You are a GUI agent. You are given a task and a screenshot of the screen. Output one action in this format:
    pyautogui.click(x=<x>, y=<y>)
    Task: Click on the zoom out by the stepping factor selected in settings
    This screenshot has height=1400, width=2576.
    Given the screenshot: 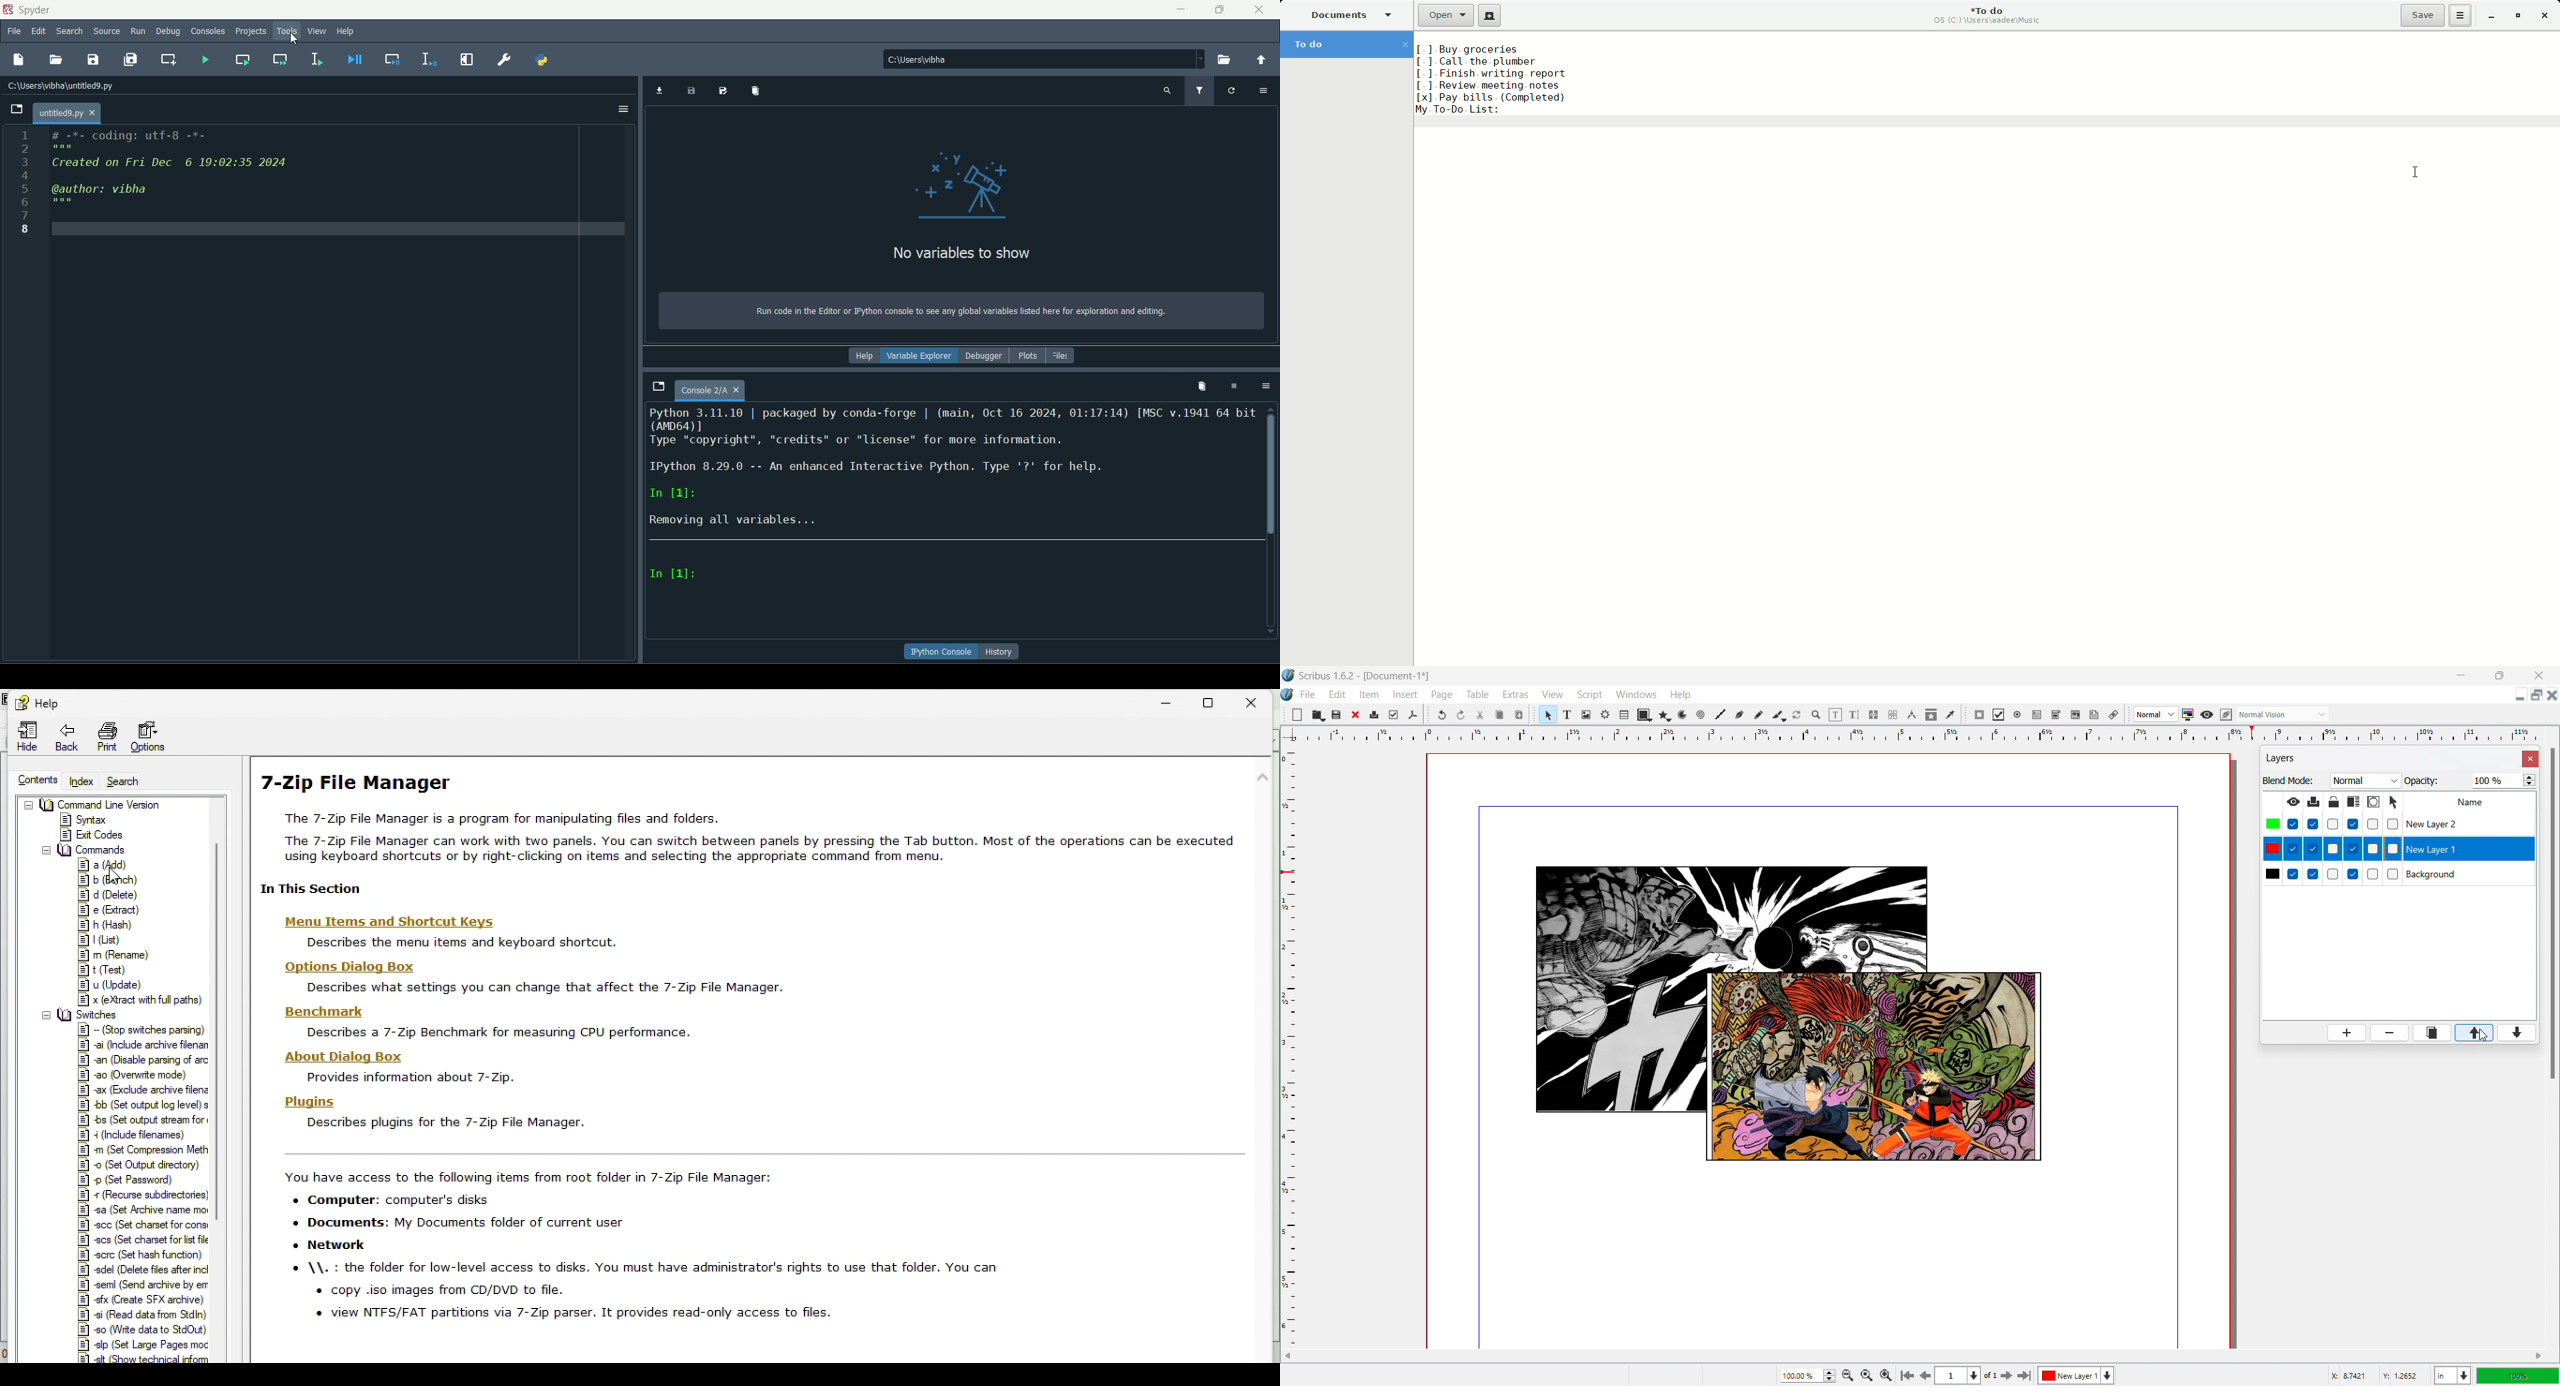 What is the action you would take?
    pyautogui.click(x=1847, y=1375)
    